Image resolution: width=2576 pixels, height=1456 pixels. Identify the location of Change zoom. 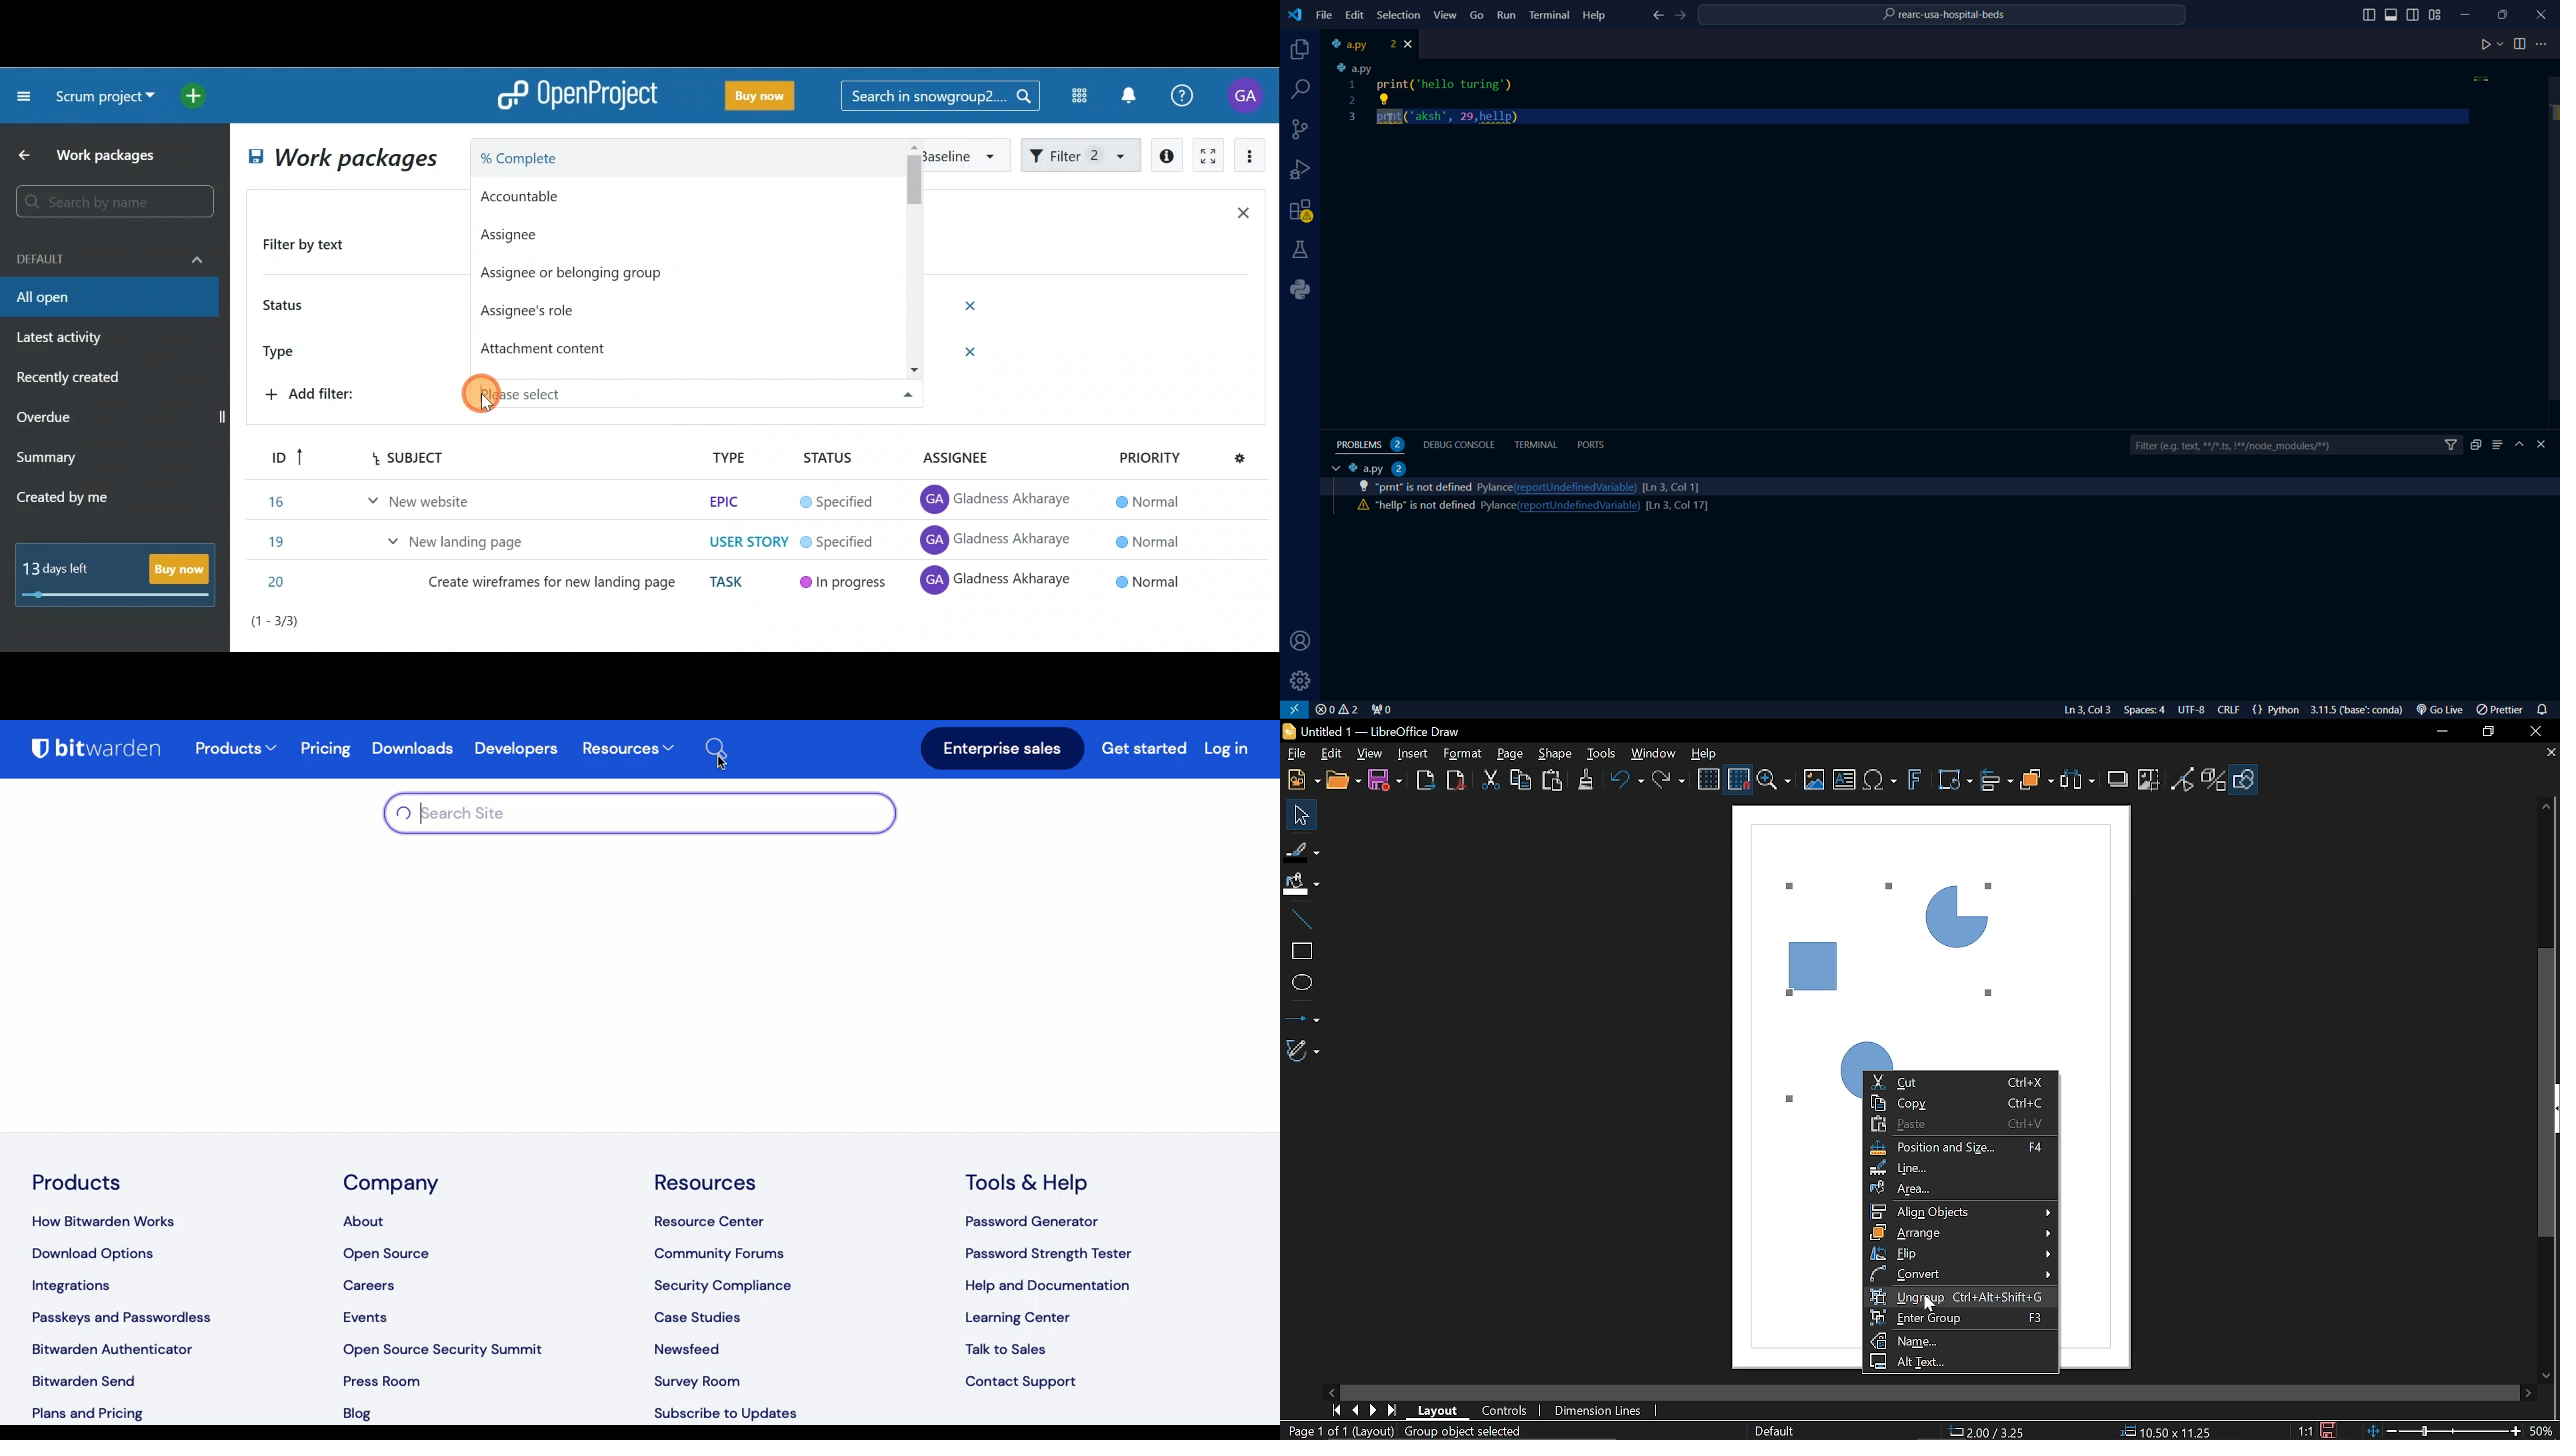
(2446, 1430).